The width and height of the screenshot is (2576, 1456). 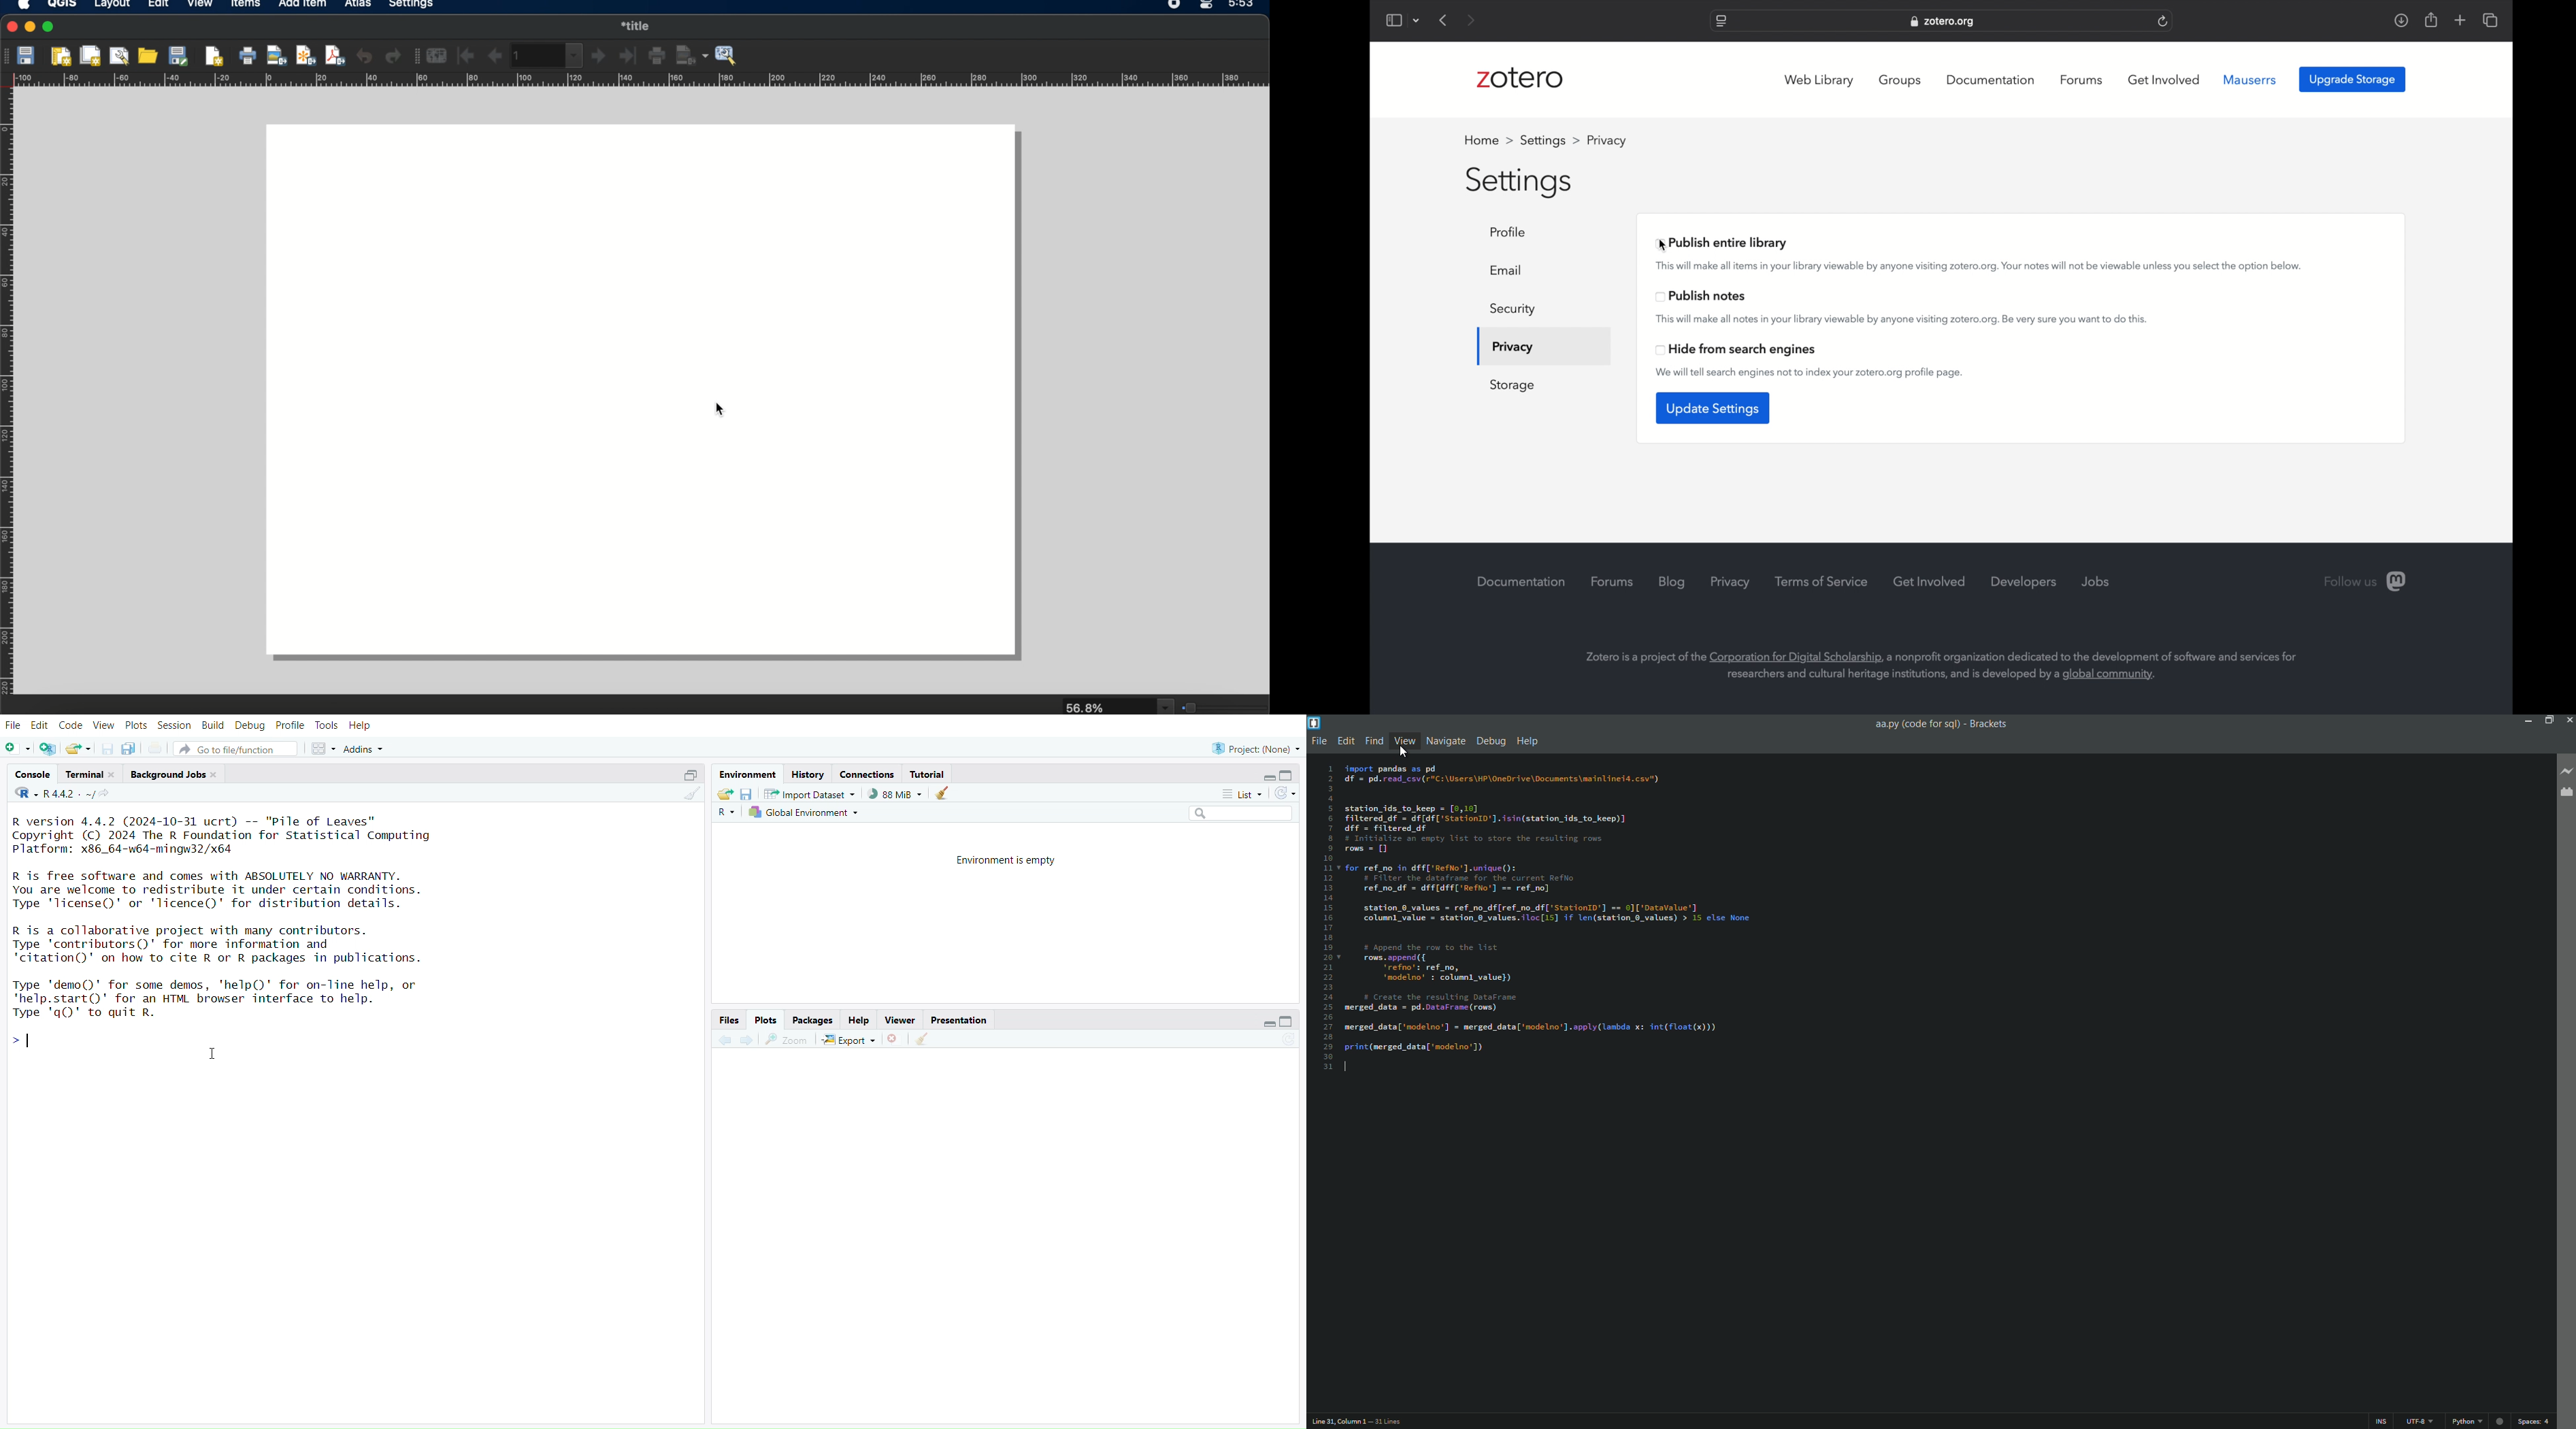 What do you see at coordinates (1822, 582) in the screenshot?
I see `terms of service` at bounding box center [1822, 582].